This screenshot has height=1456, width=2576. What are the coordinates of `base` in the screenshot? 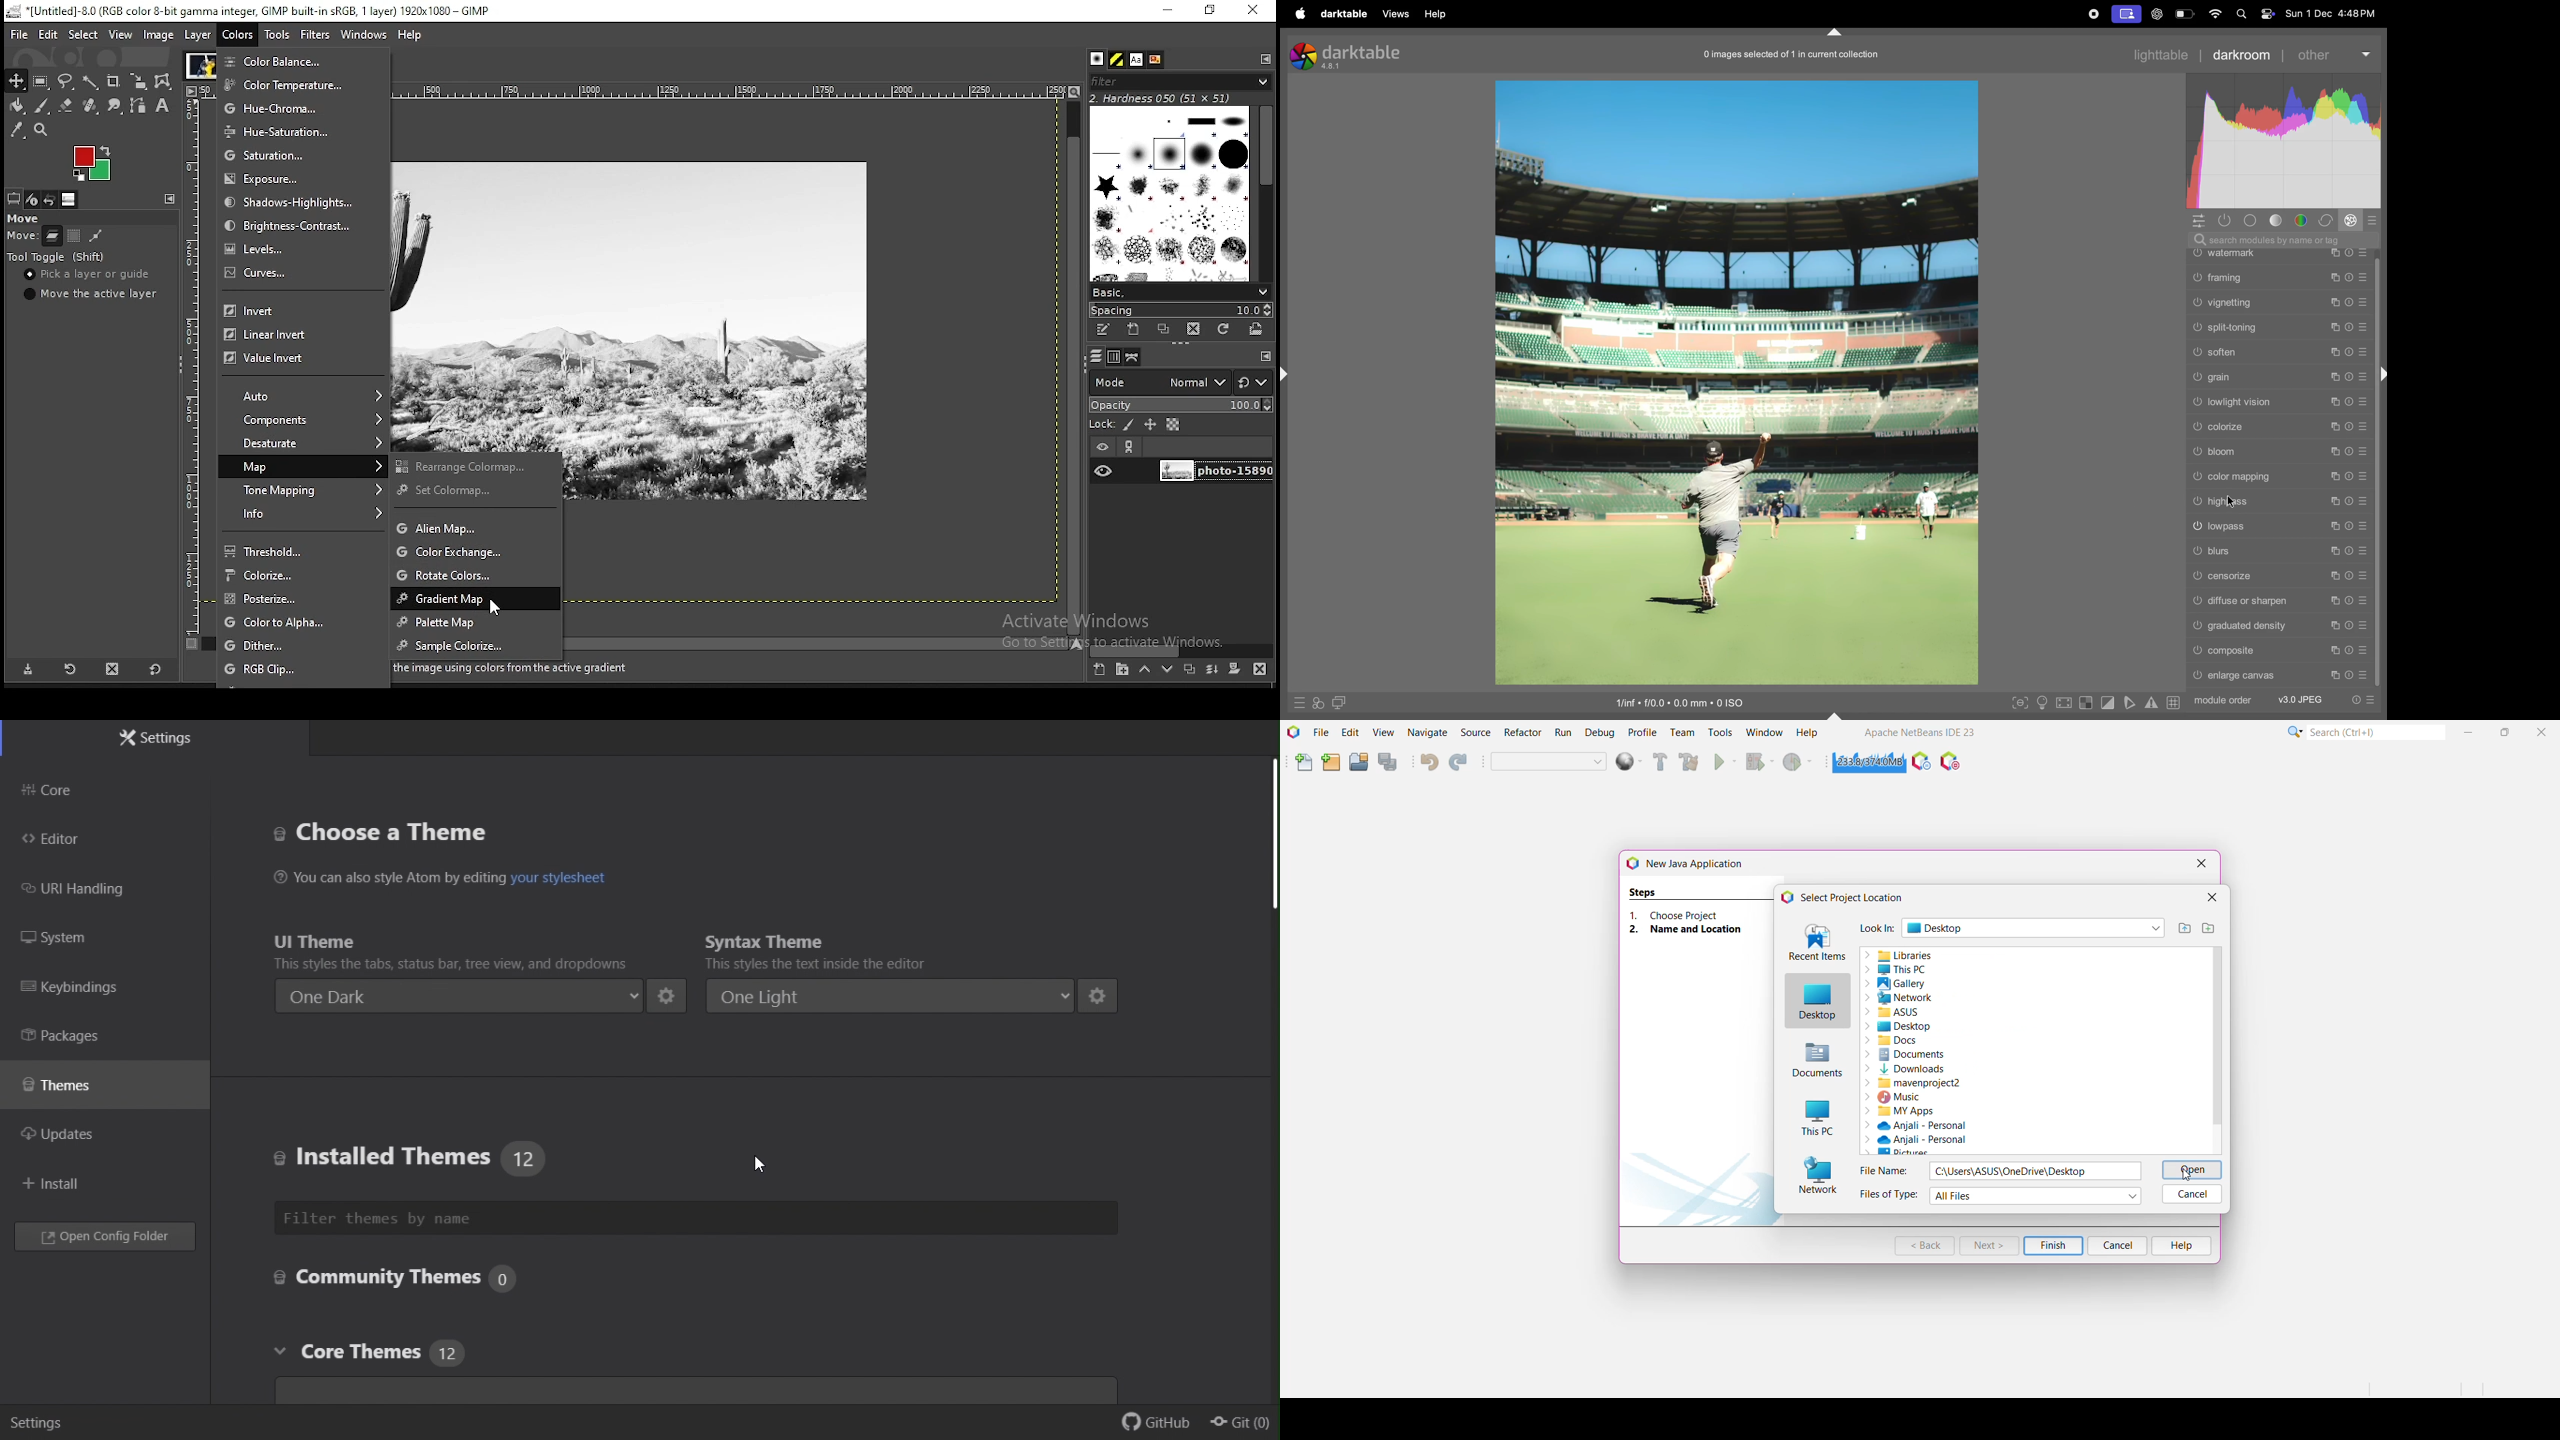 It's located at (2253, 221).